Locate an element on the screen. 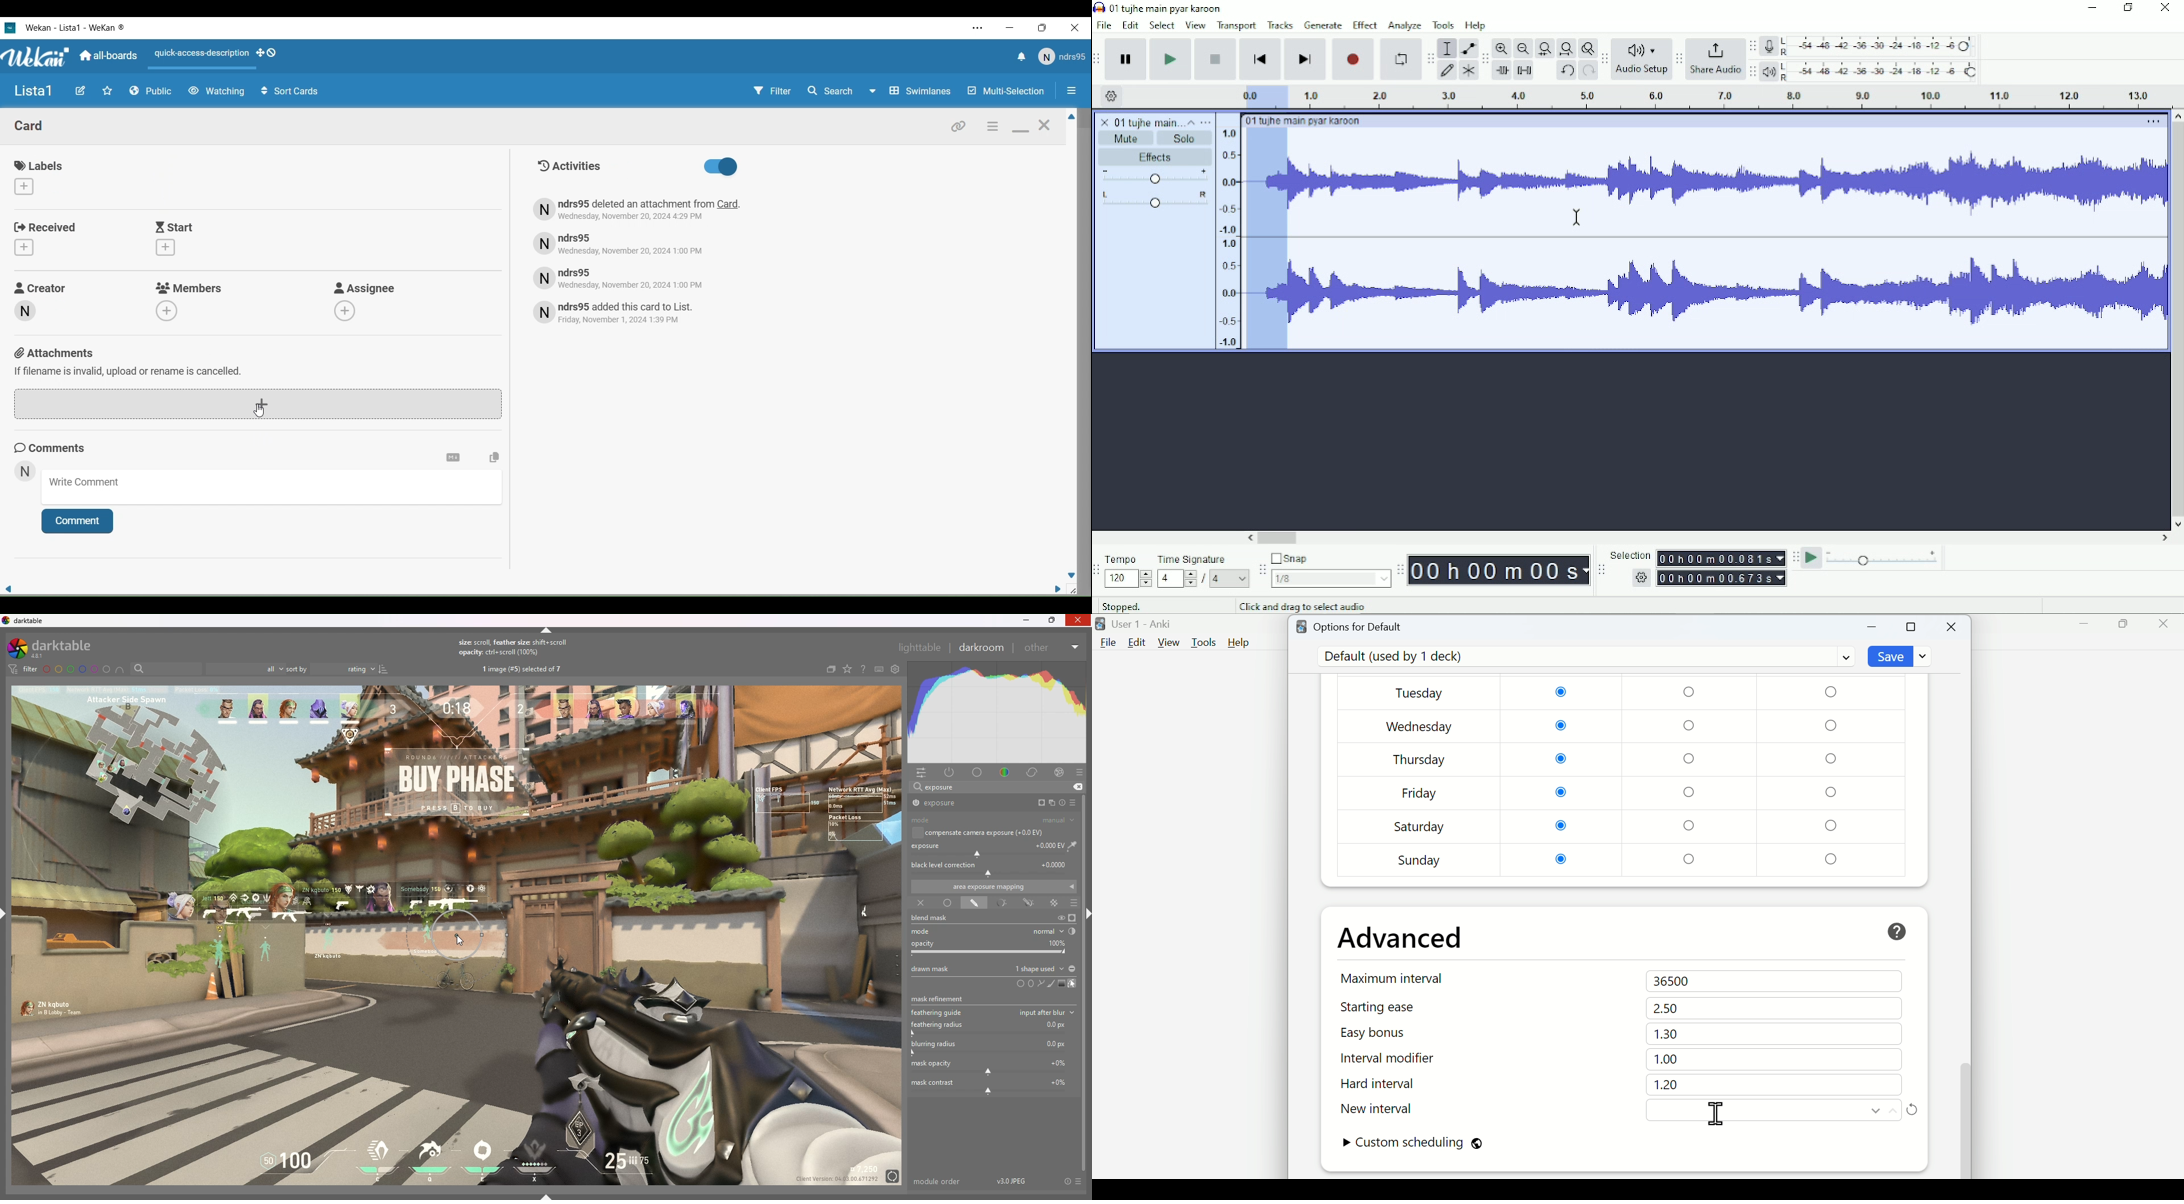 The height and width of the screenshot is (1204, 2184). Maximize is located at coordinates (2123, 624).